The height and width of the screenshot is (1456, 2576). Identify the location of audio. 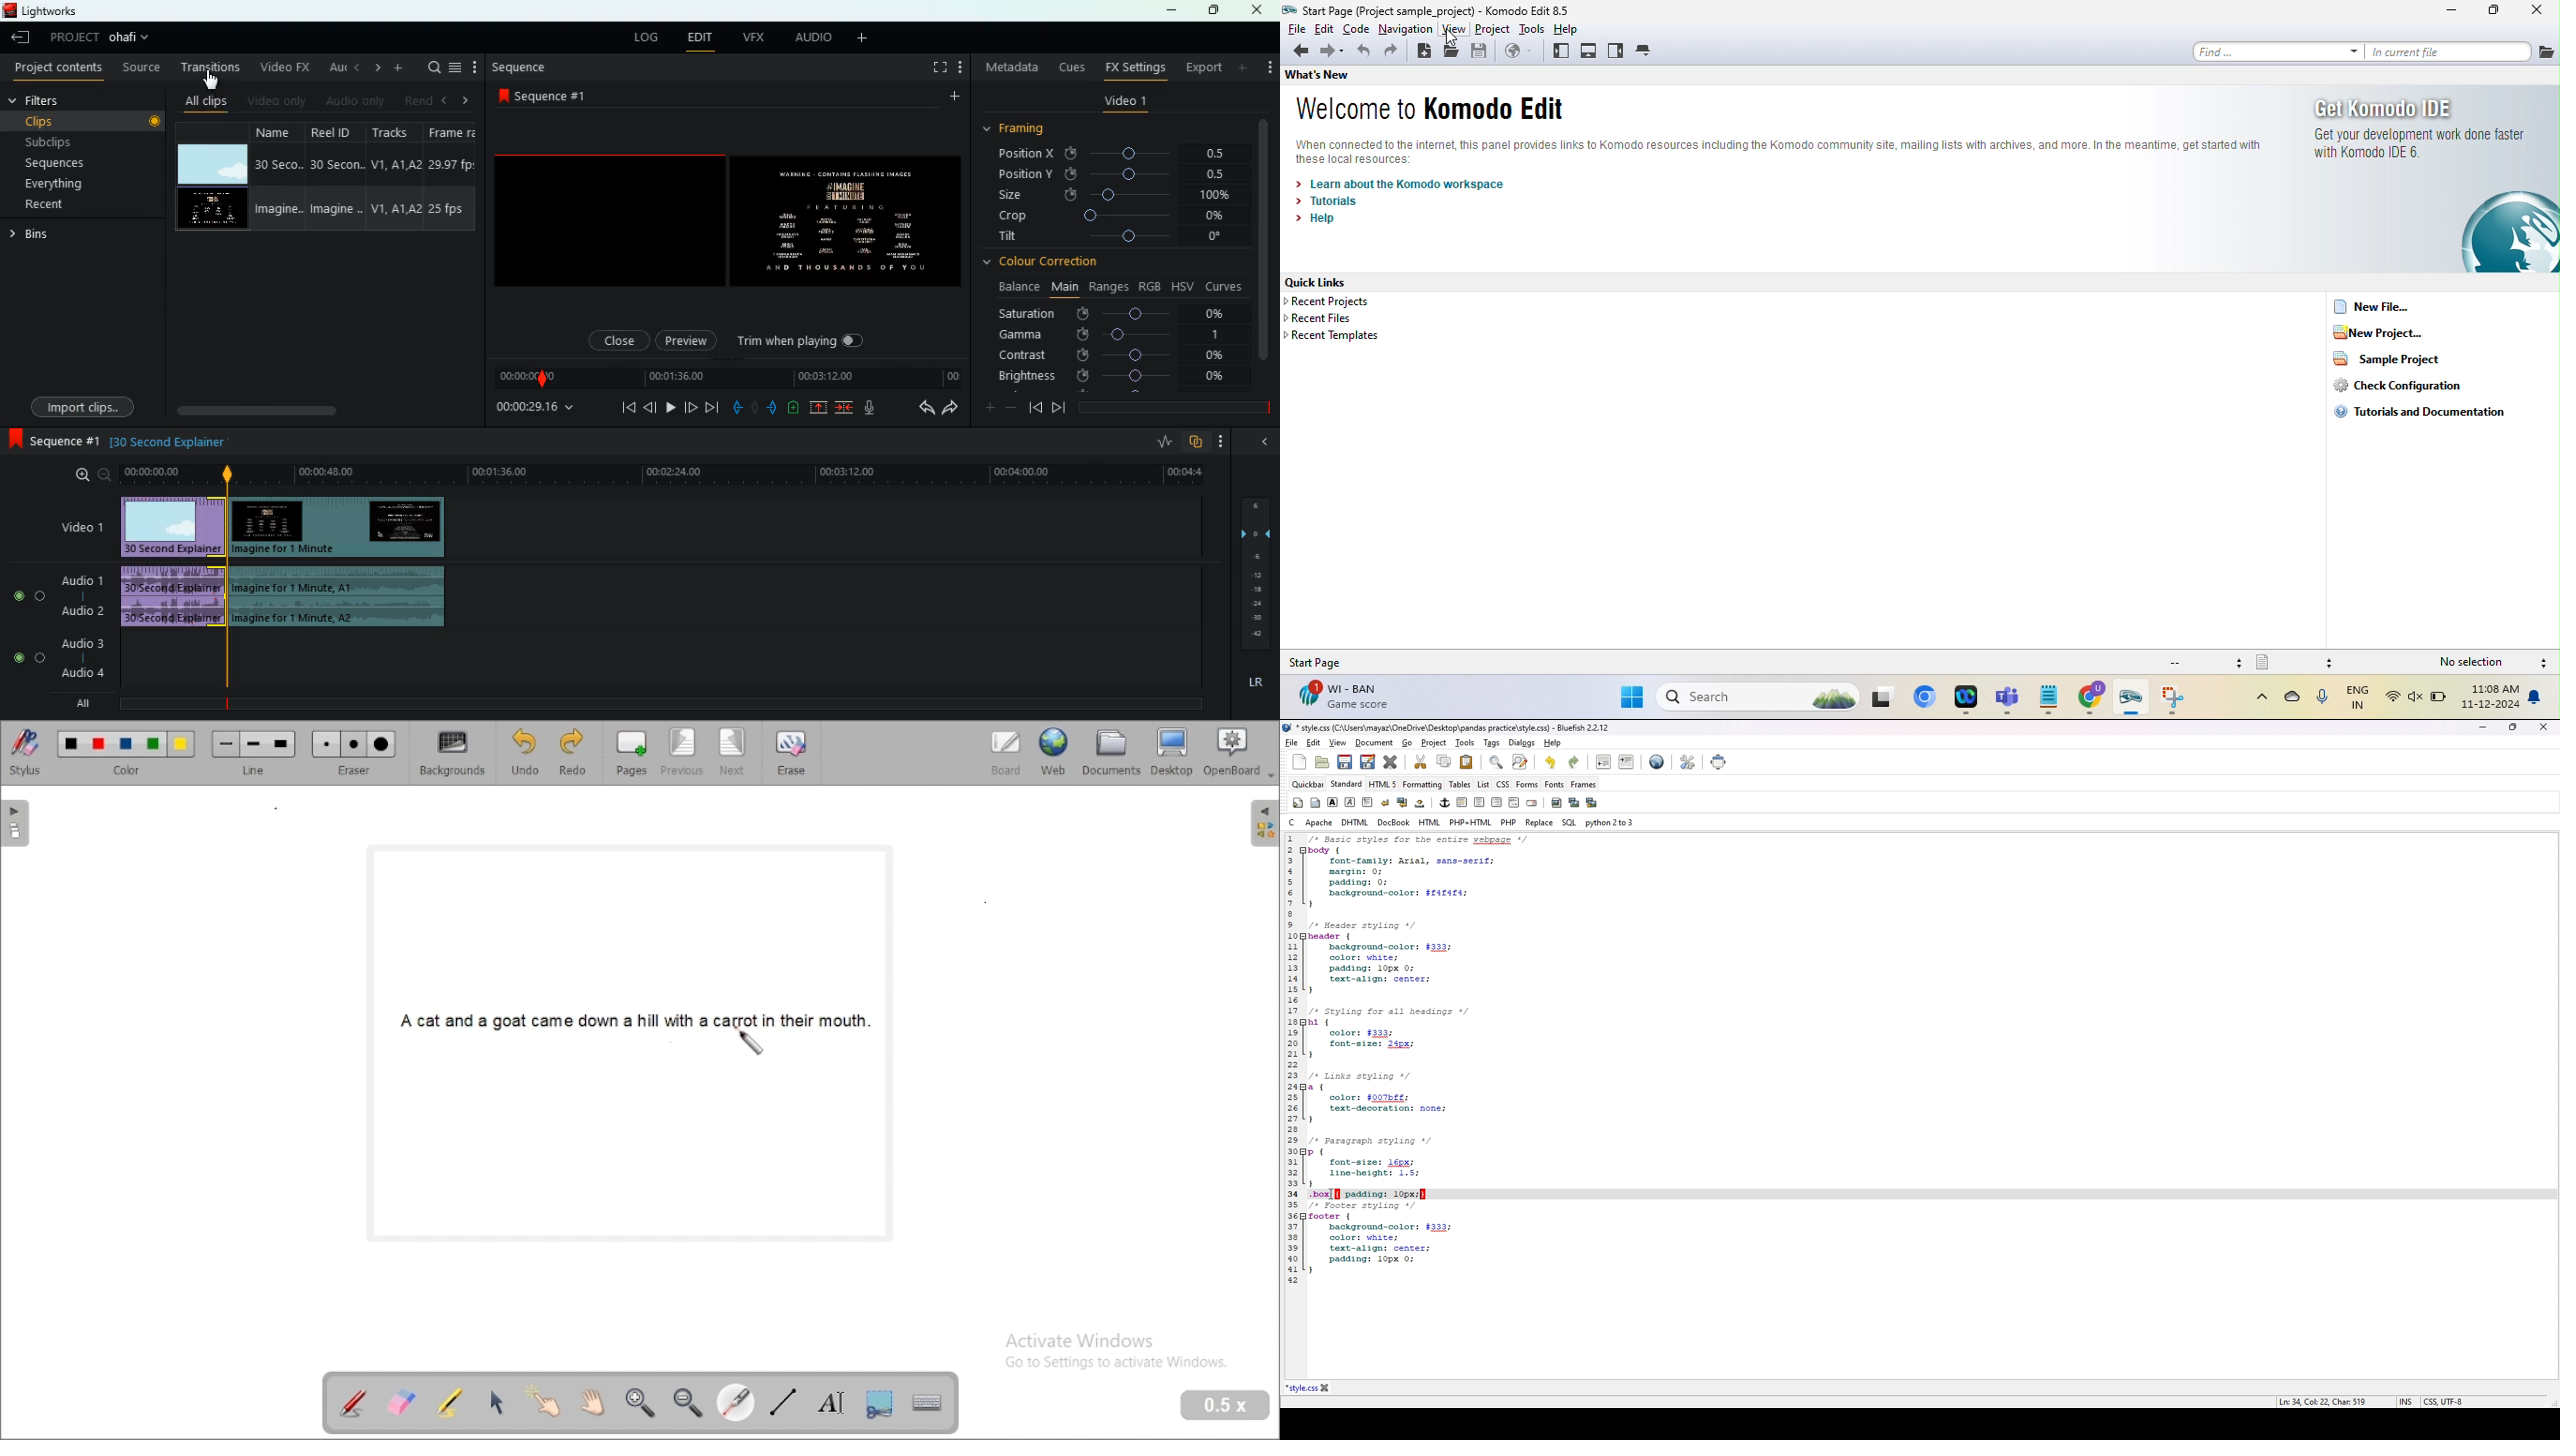
(350, 599).